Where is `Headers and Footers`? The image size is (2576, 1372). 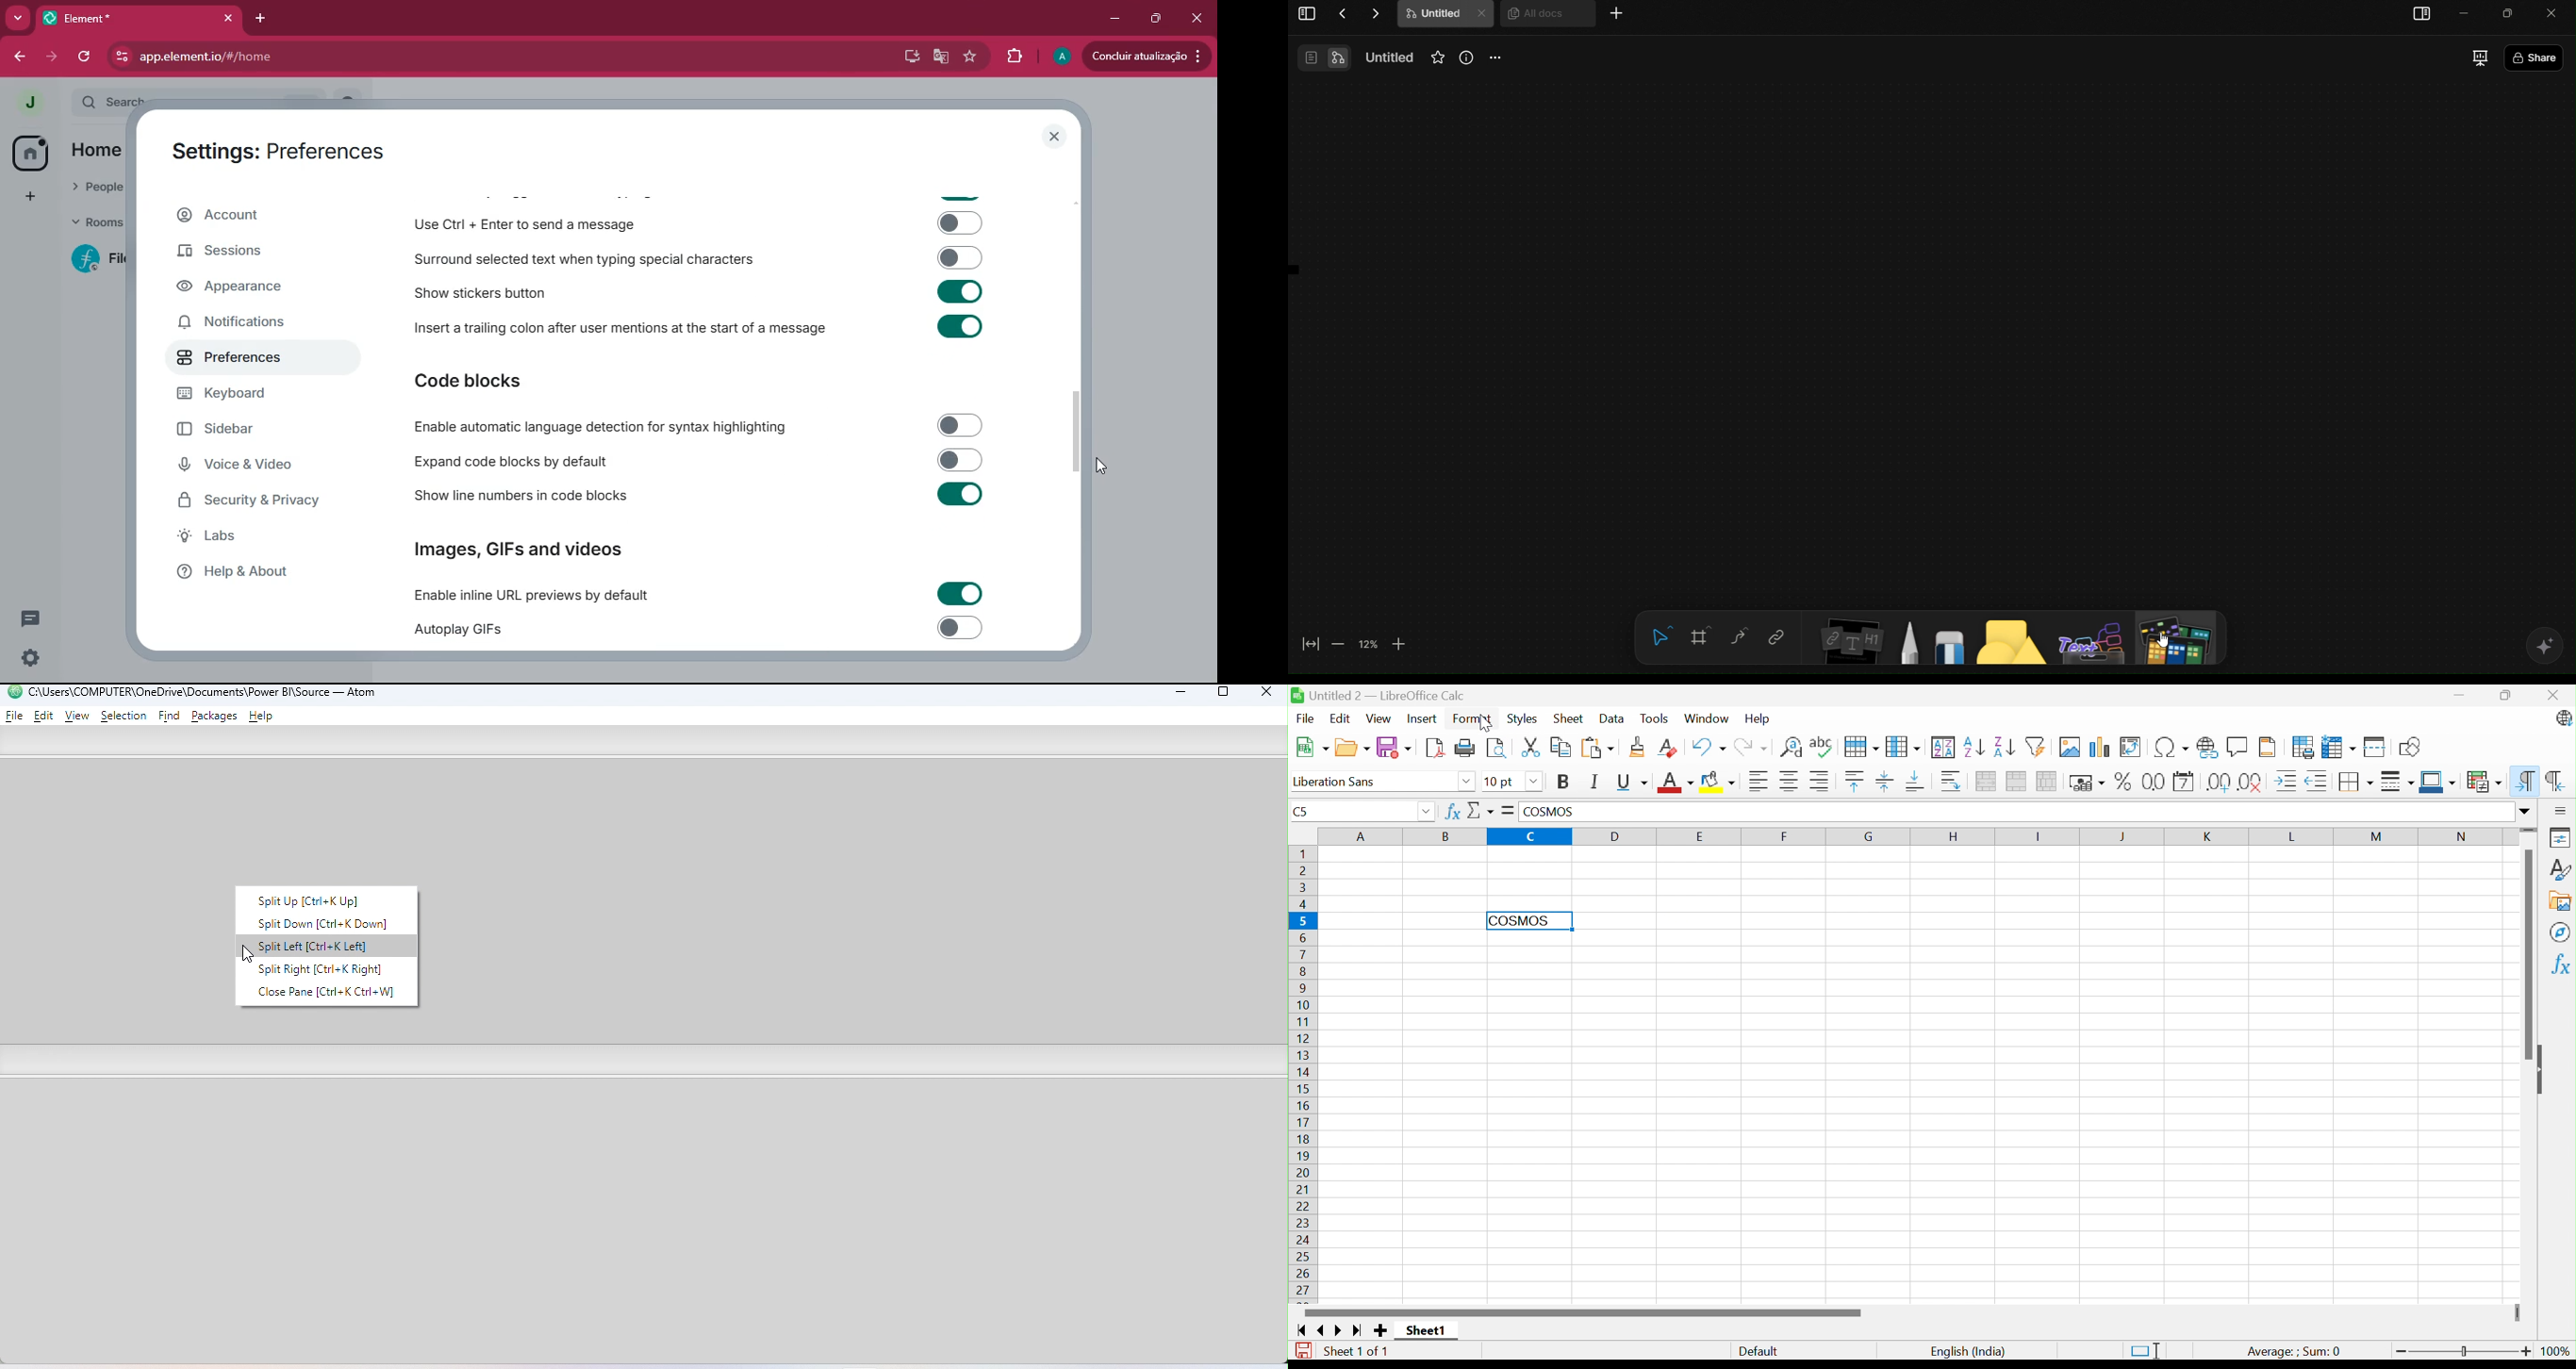
Headers and Footers is located at coordinates (2269, 747).